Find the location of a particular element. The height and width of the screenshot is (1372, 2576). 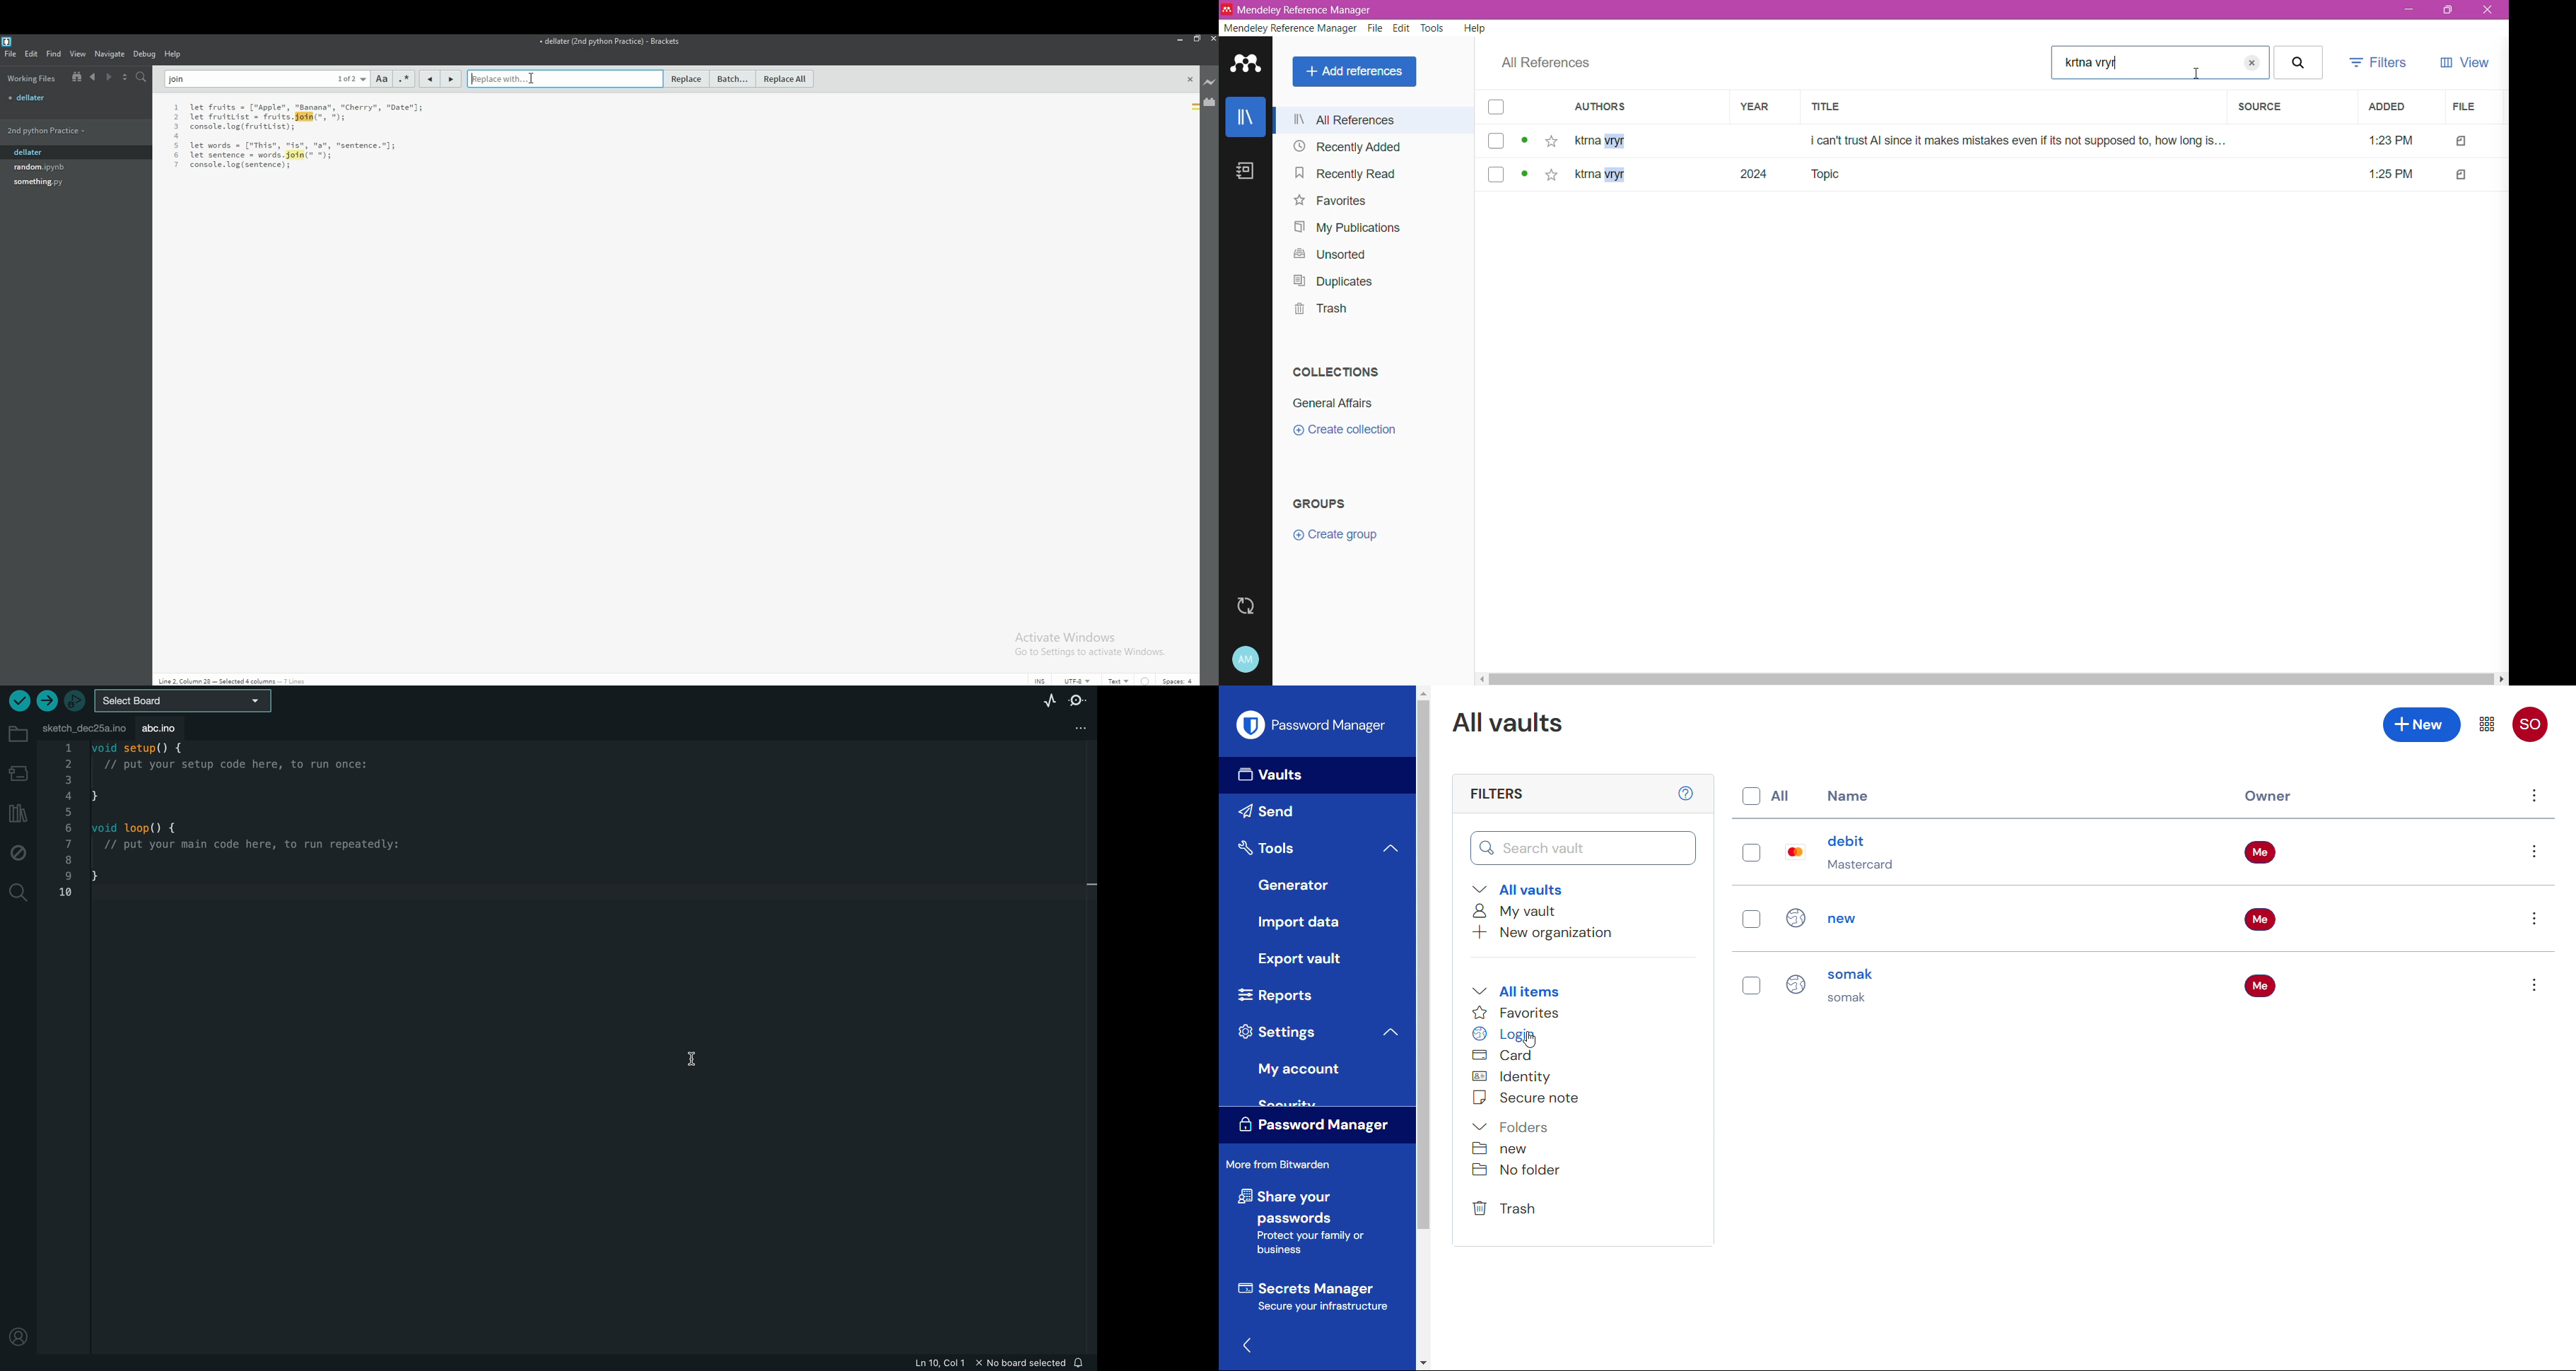

View is located at coordinates (2467, 62).